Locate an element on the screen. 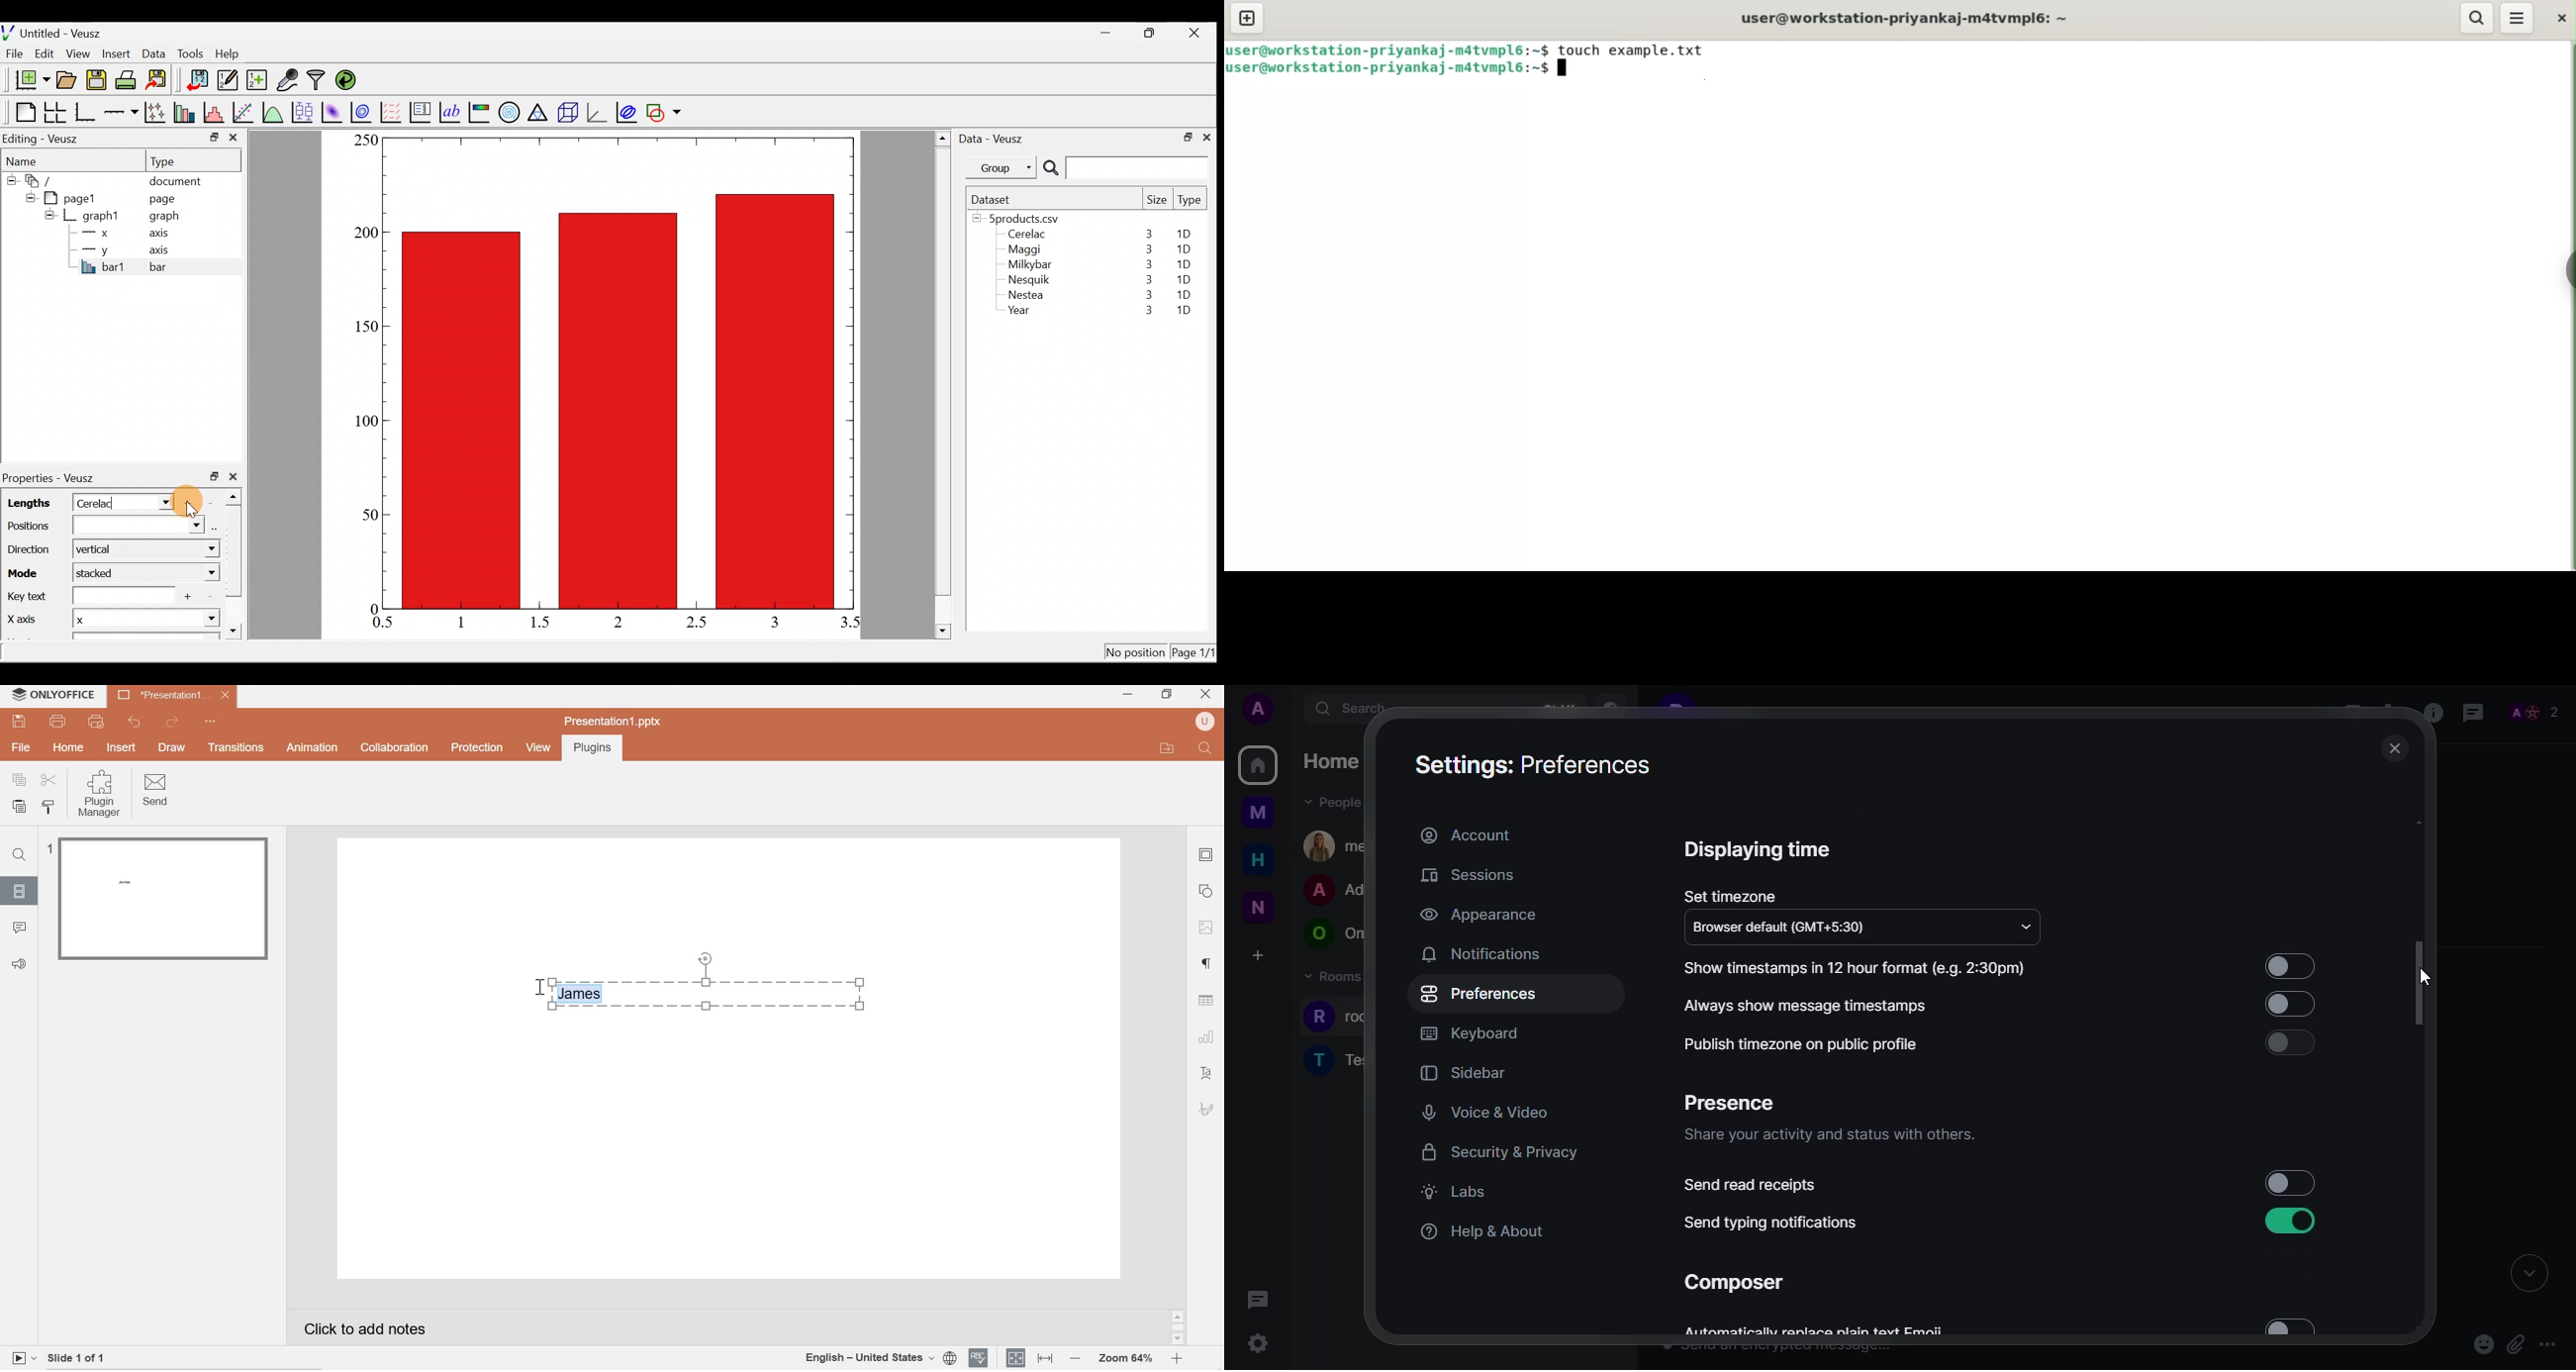  document language is located at coordinates (879, 1356).